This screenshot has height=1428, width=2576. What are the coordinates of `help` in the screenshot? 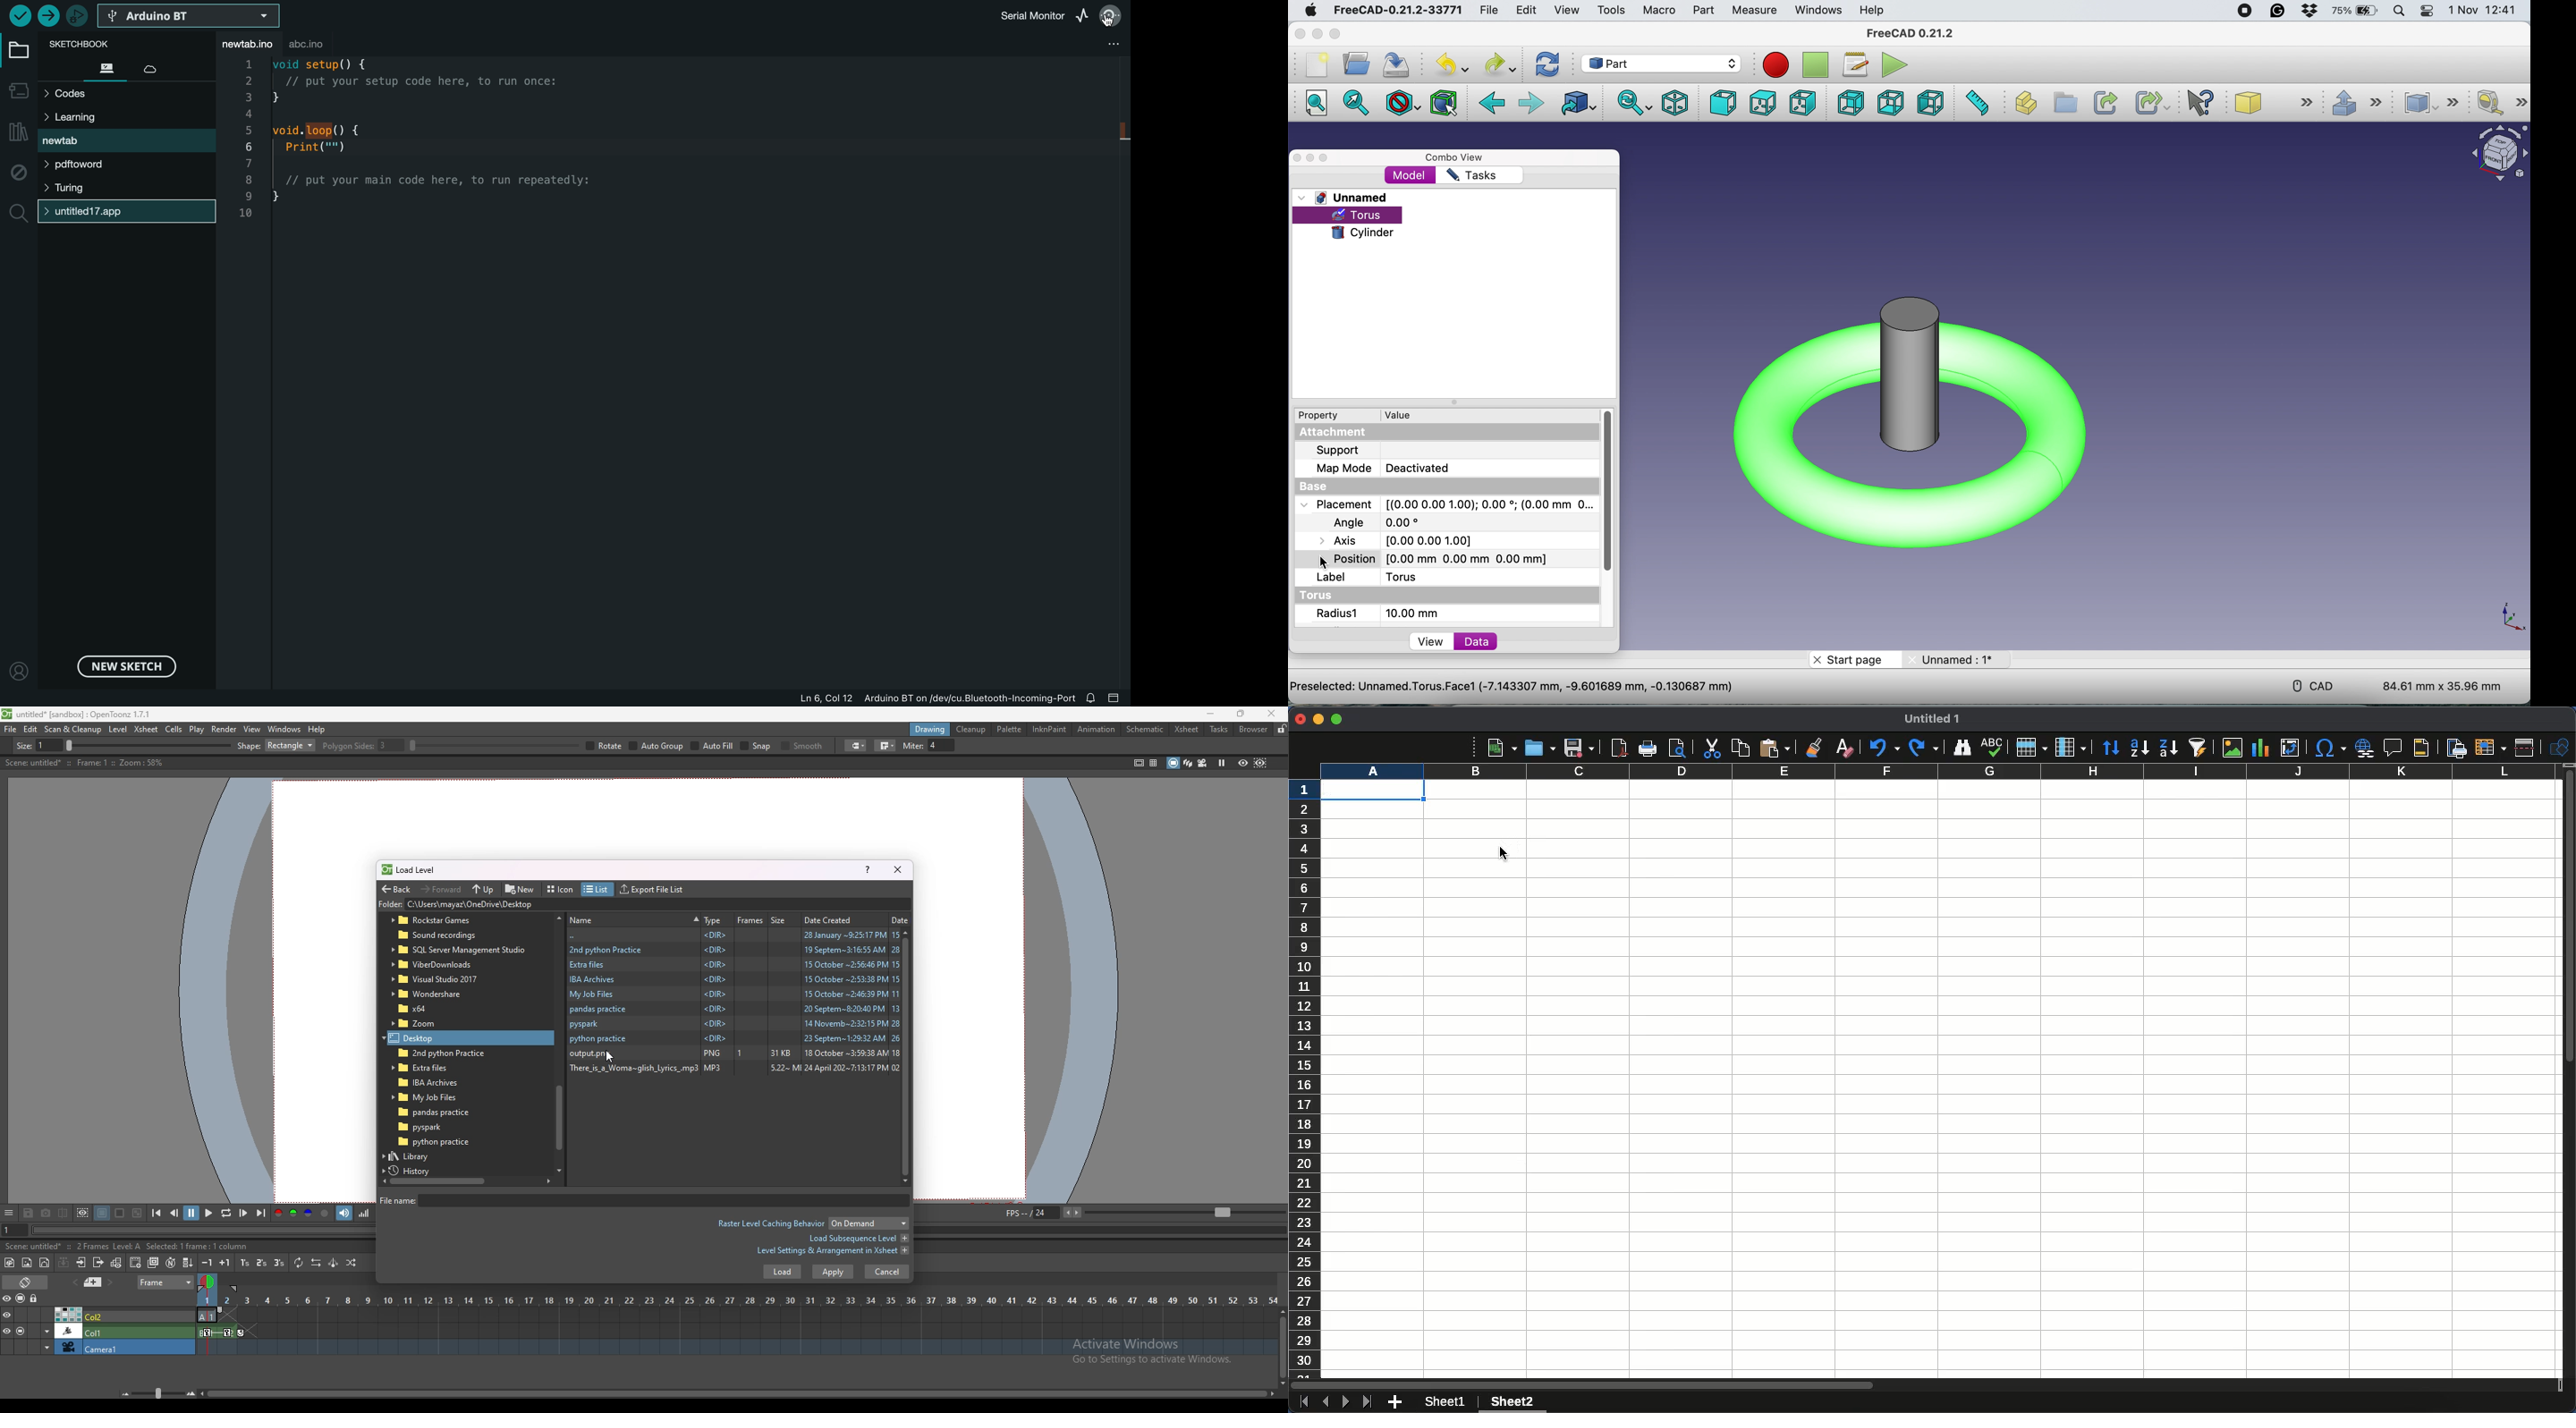 It's located at (317, 729).